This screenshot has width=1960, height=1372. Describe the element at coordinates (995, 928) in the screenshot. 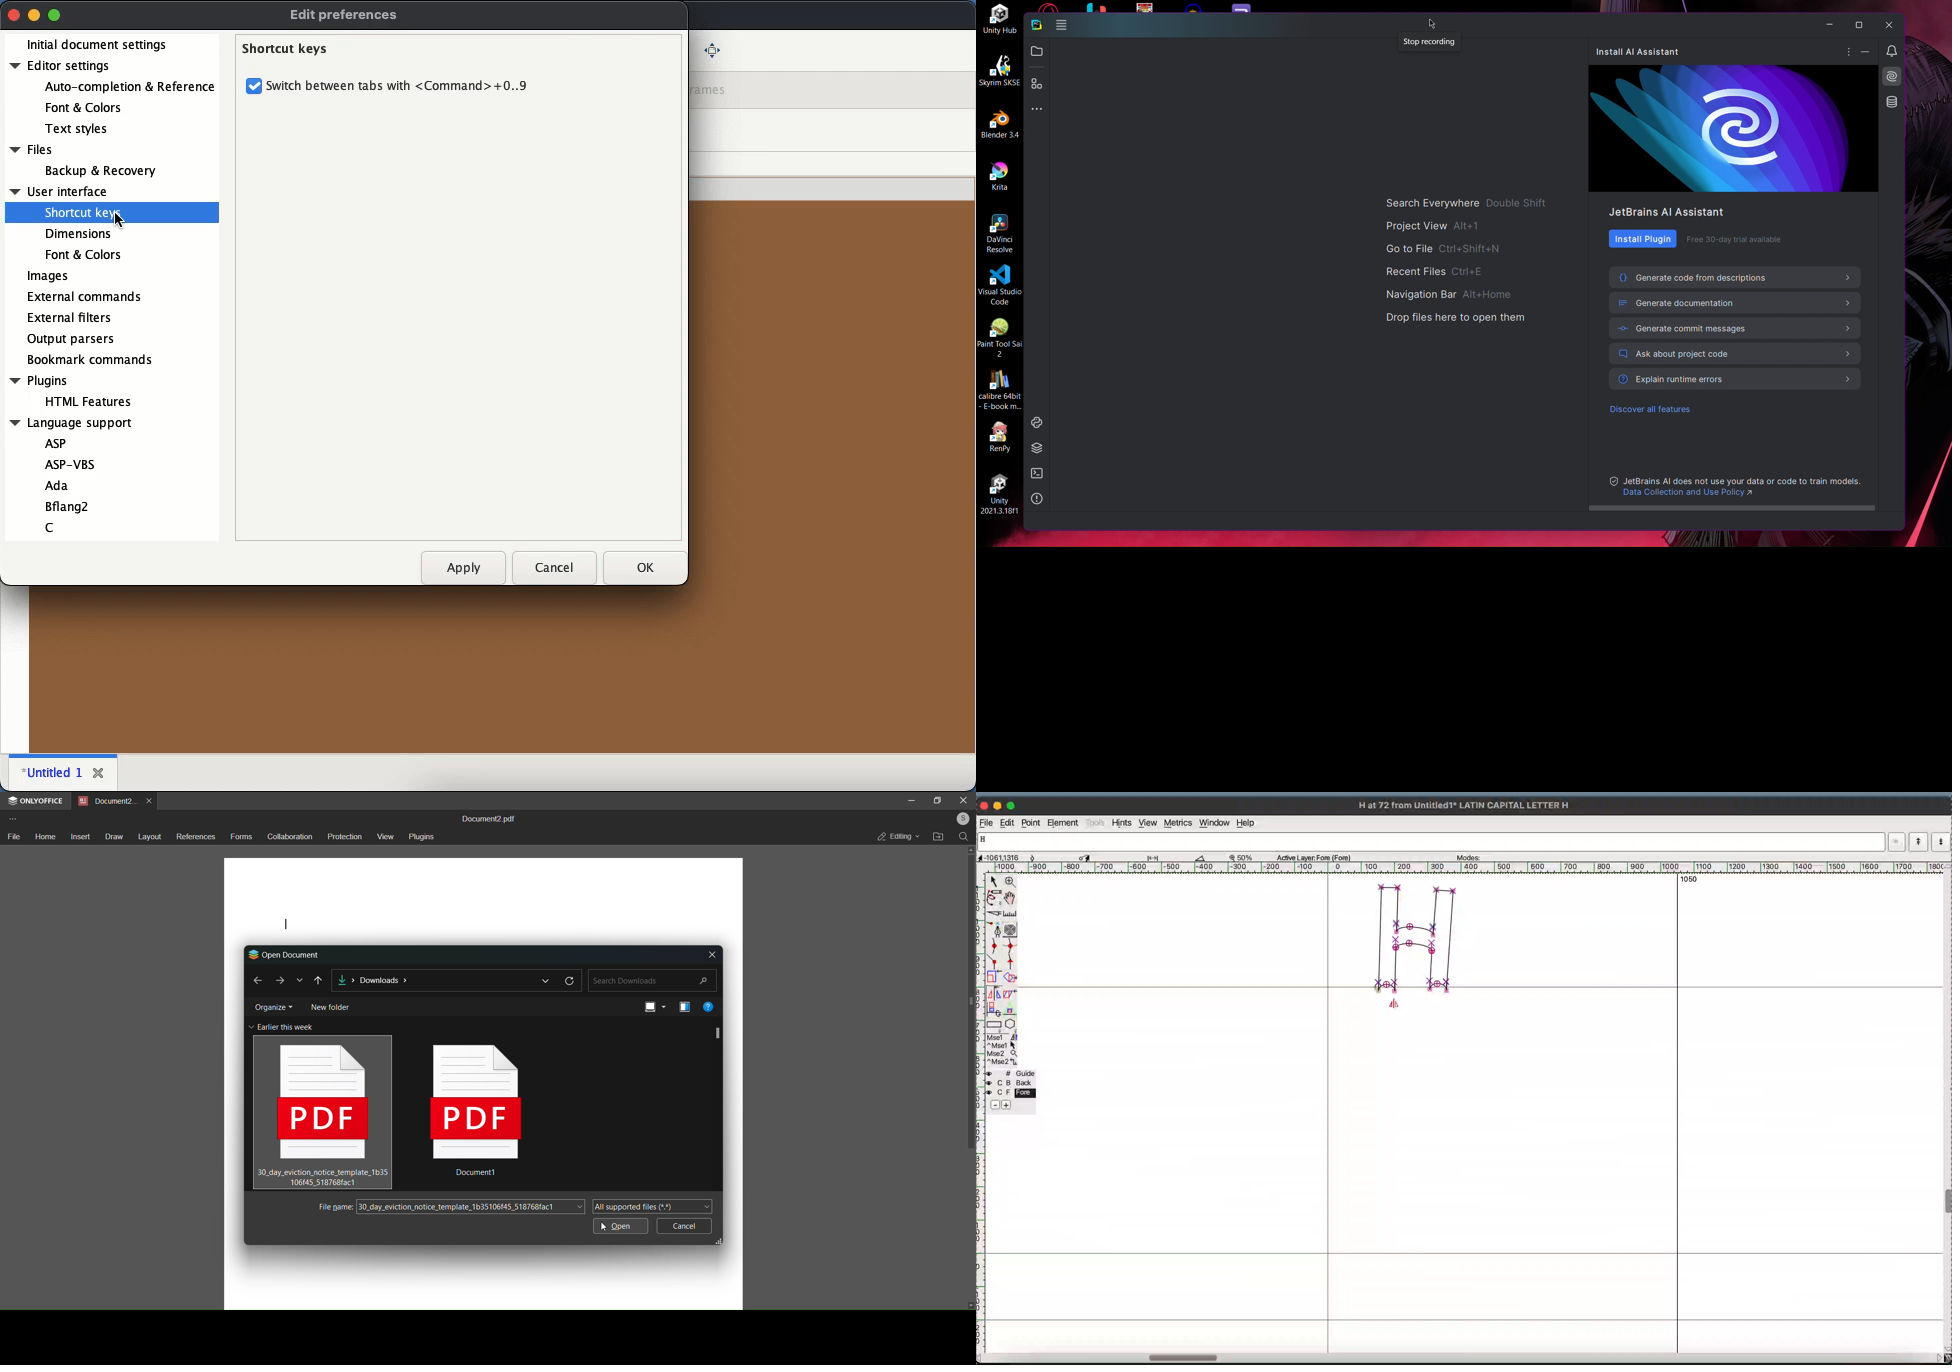

I see `pen` at that location.